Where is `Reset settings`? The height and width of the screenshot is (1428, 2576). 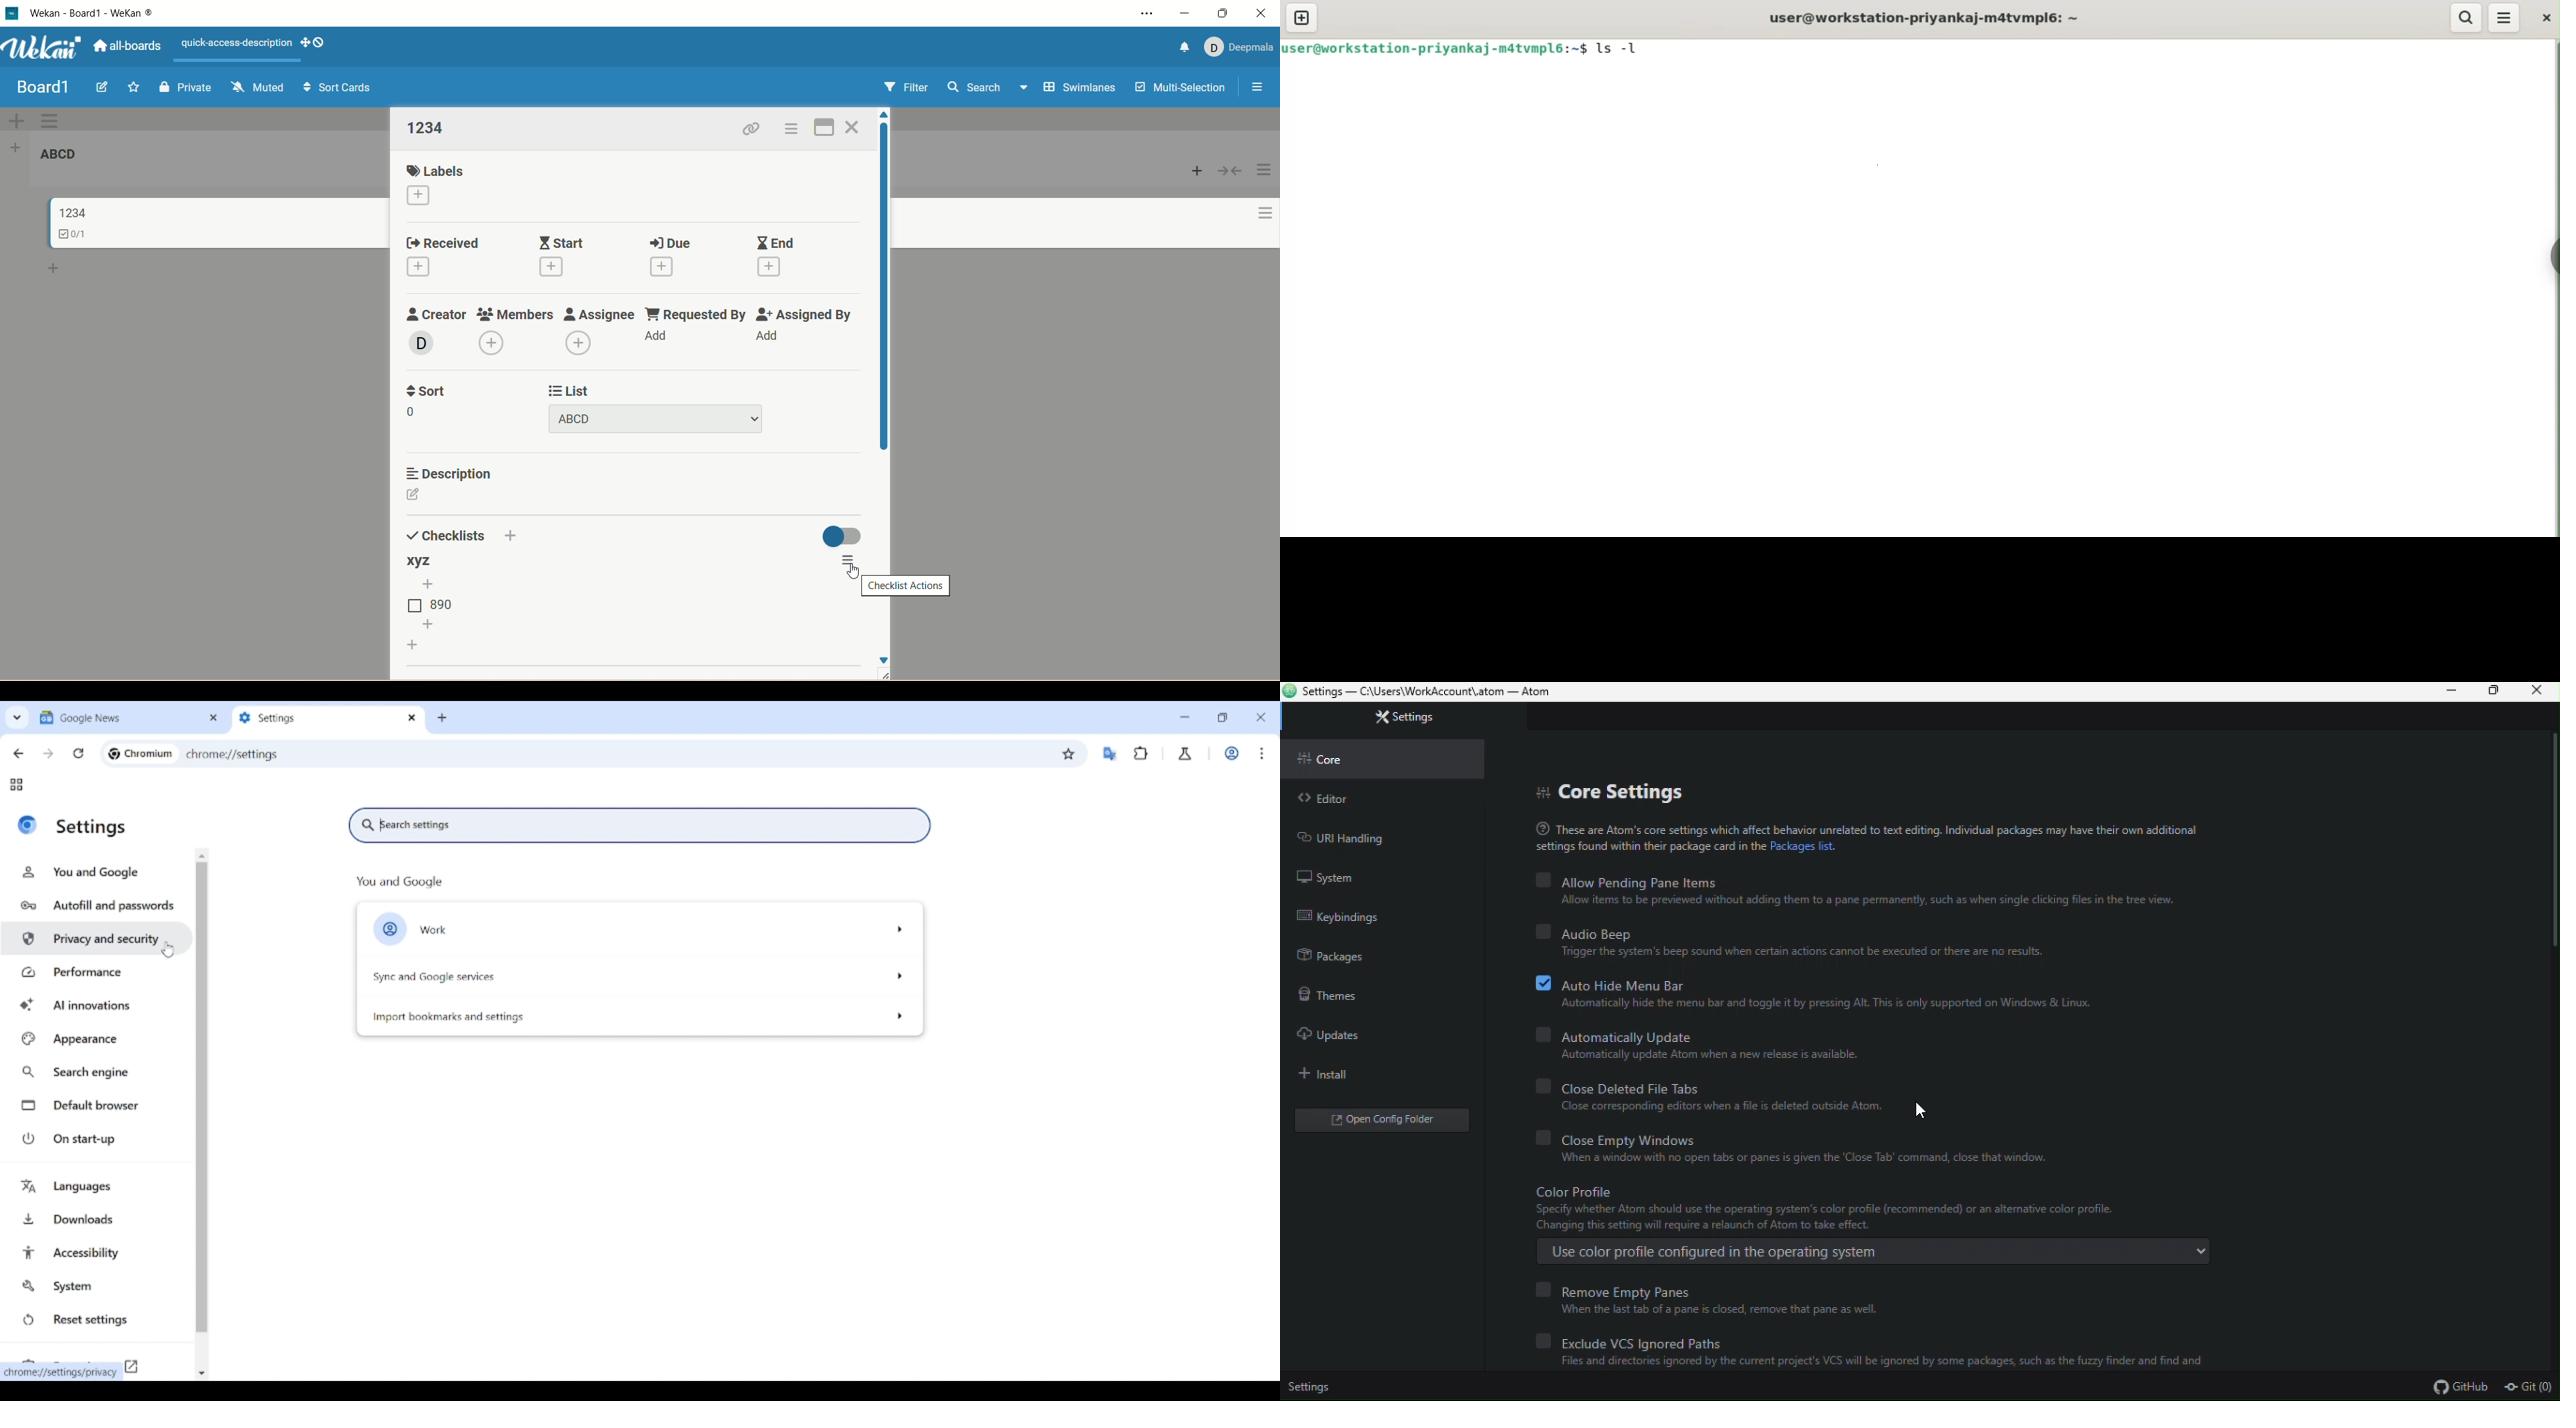
Reset settings is located at coordinates (97, 1320).